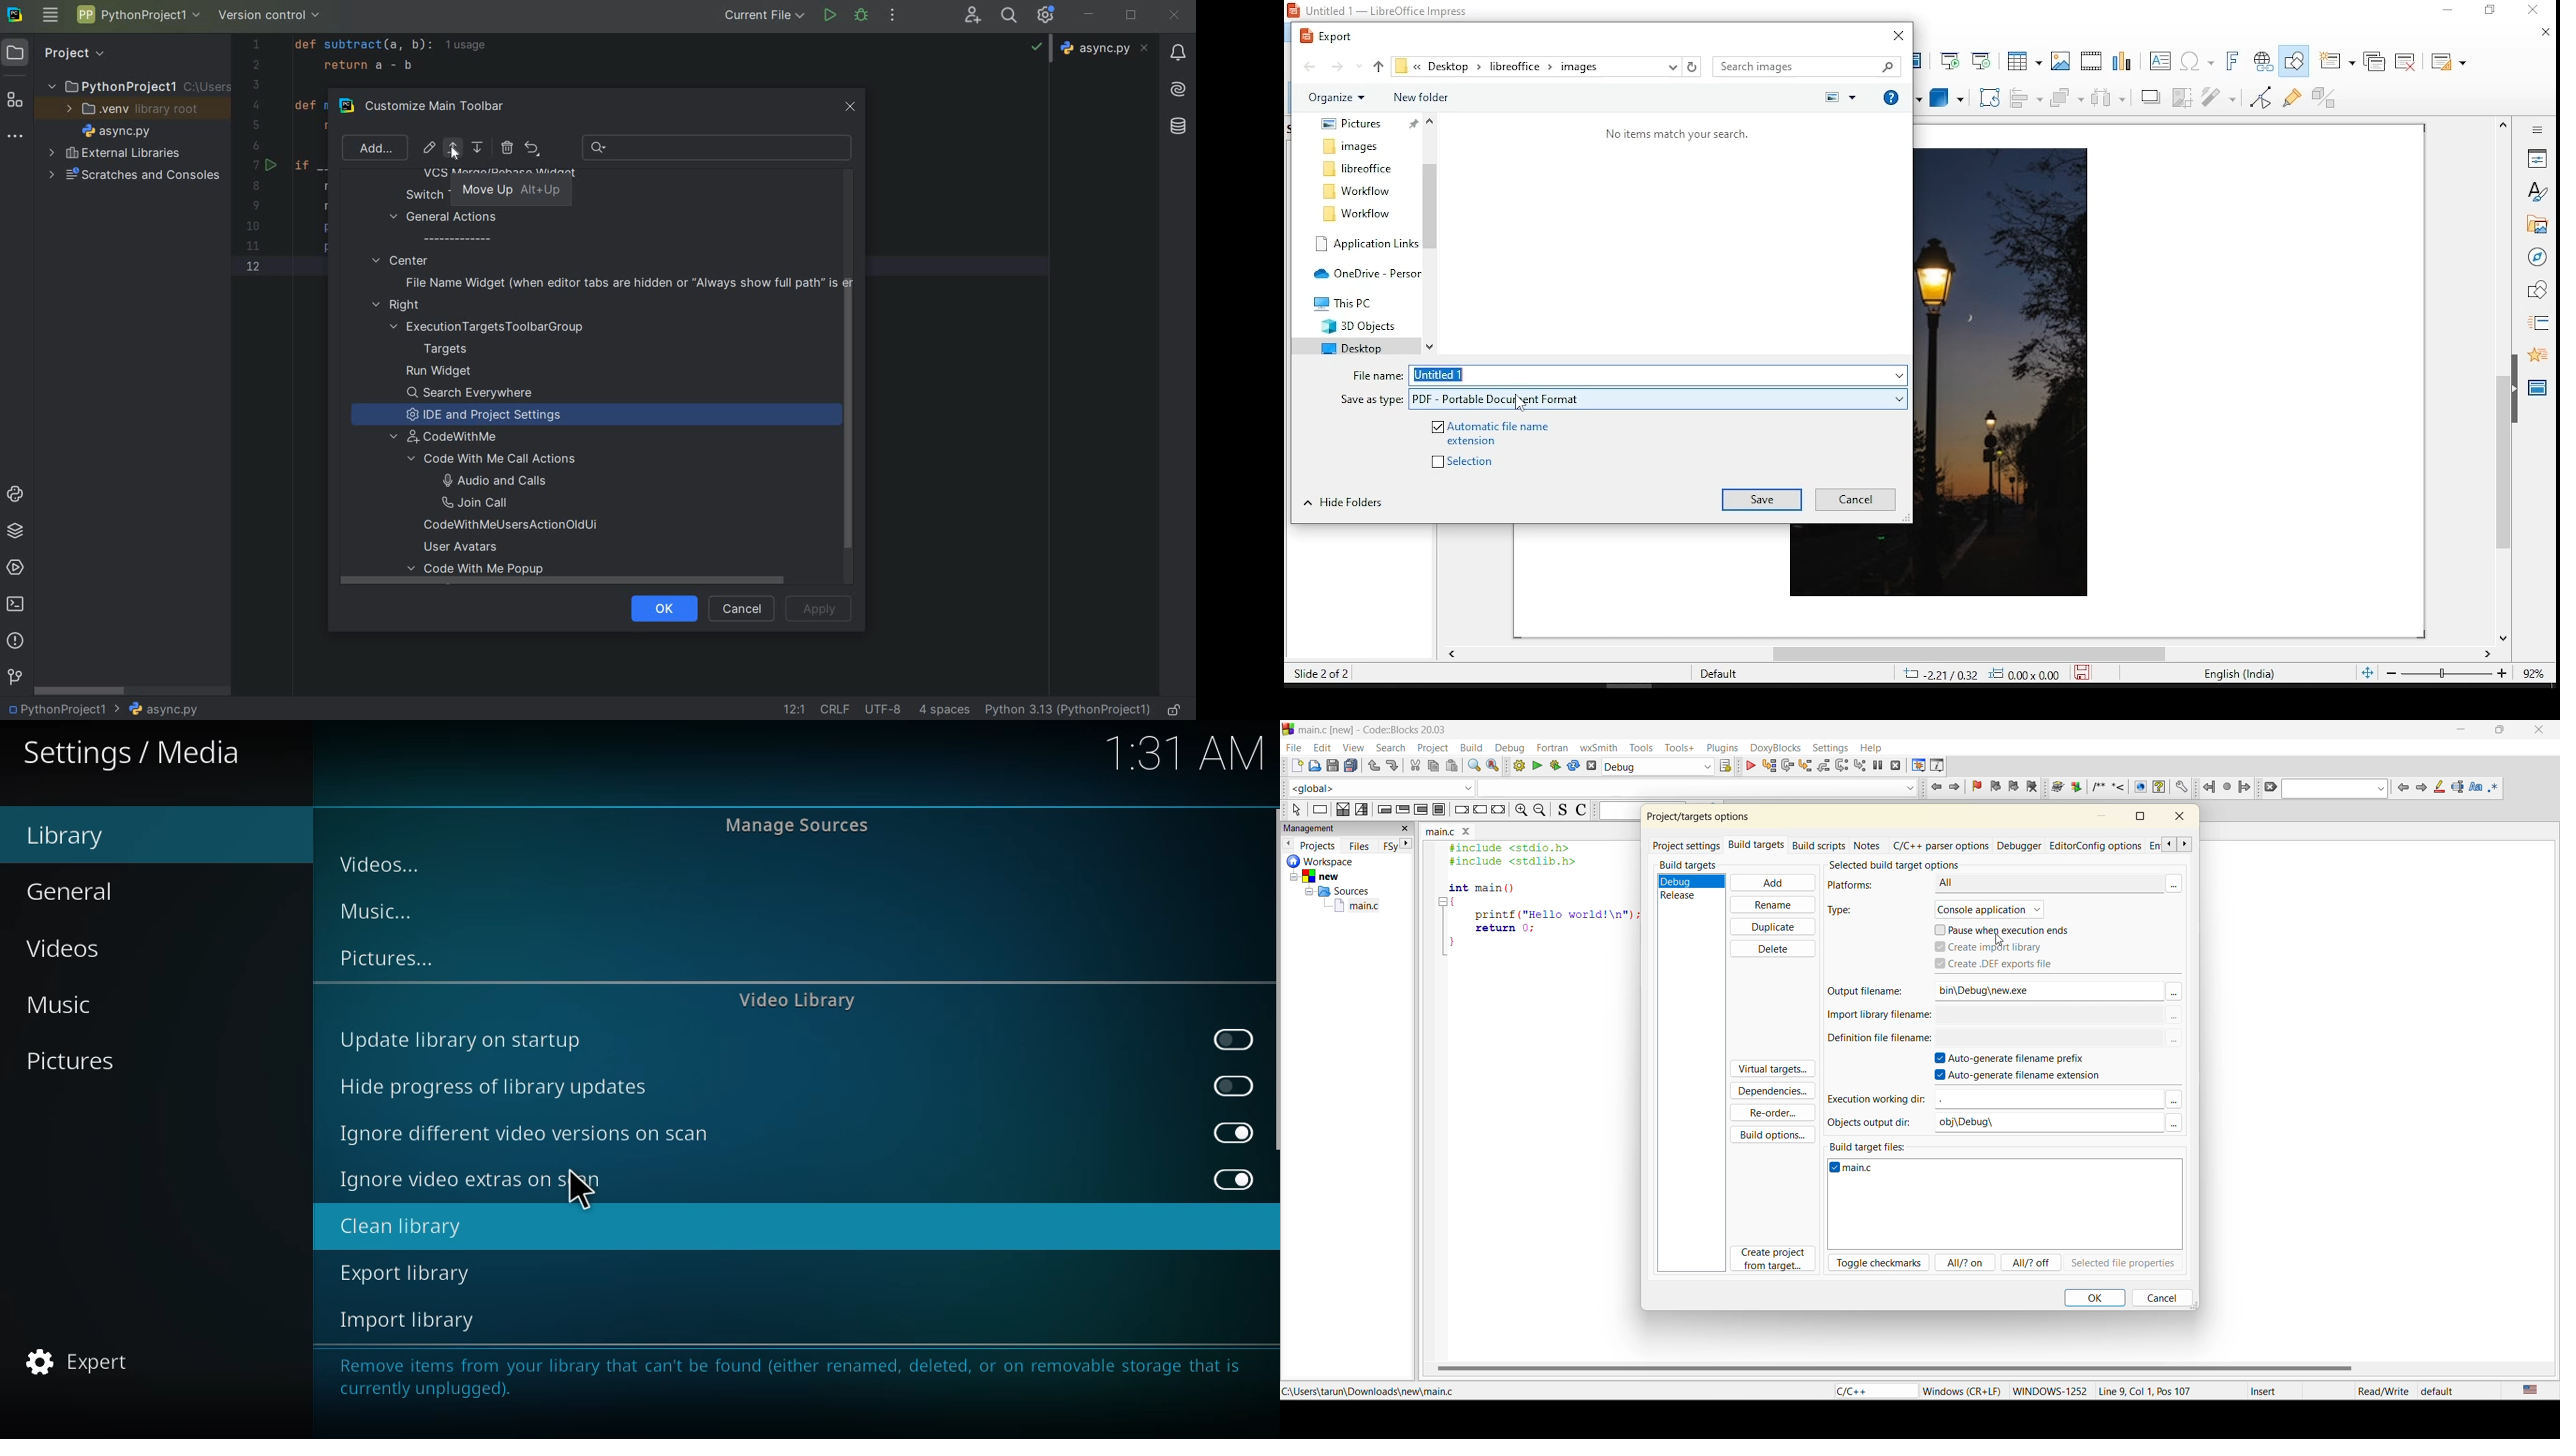  I want to click on abort, so click(1591, 767).